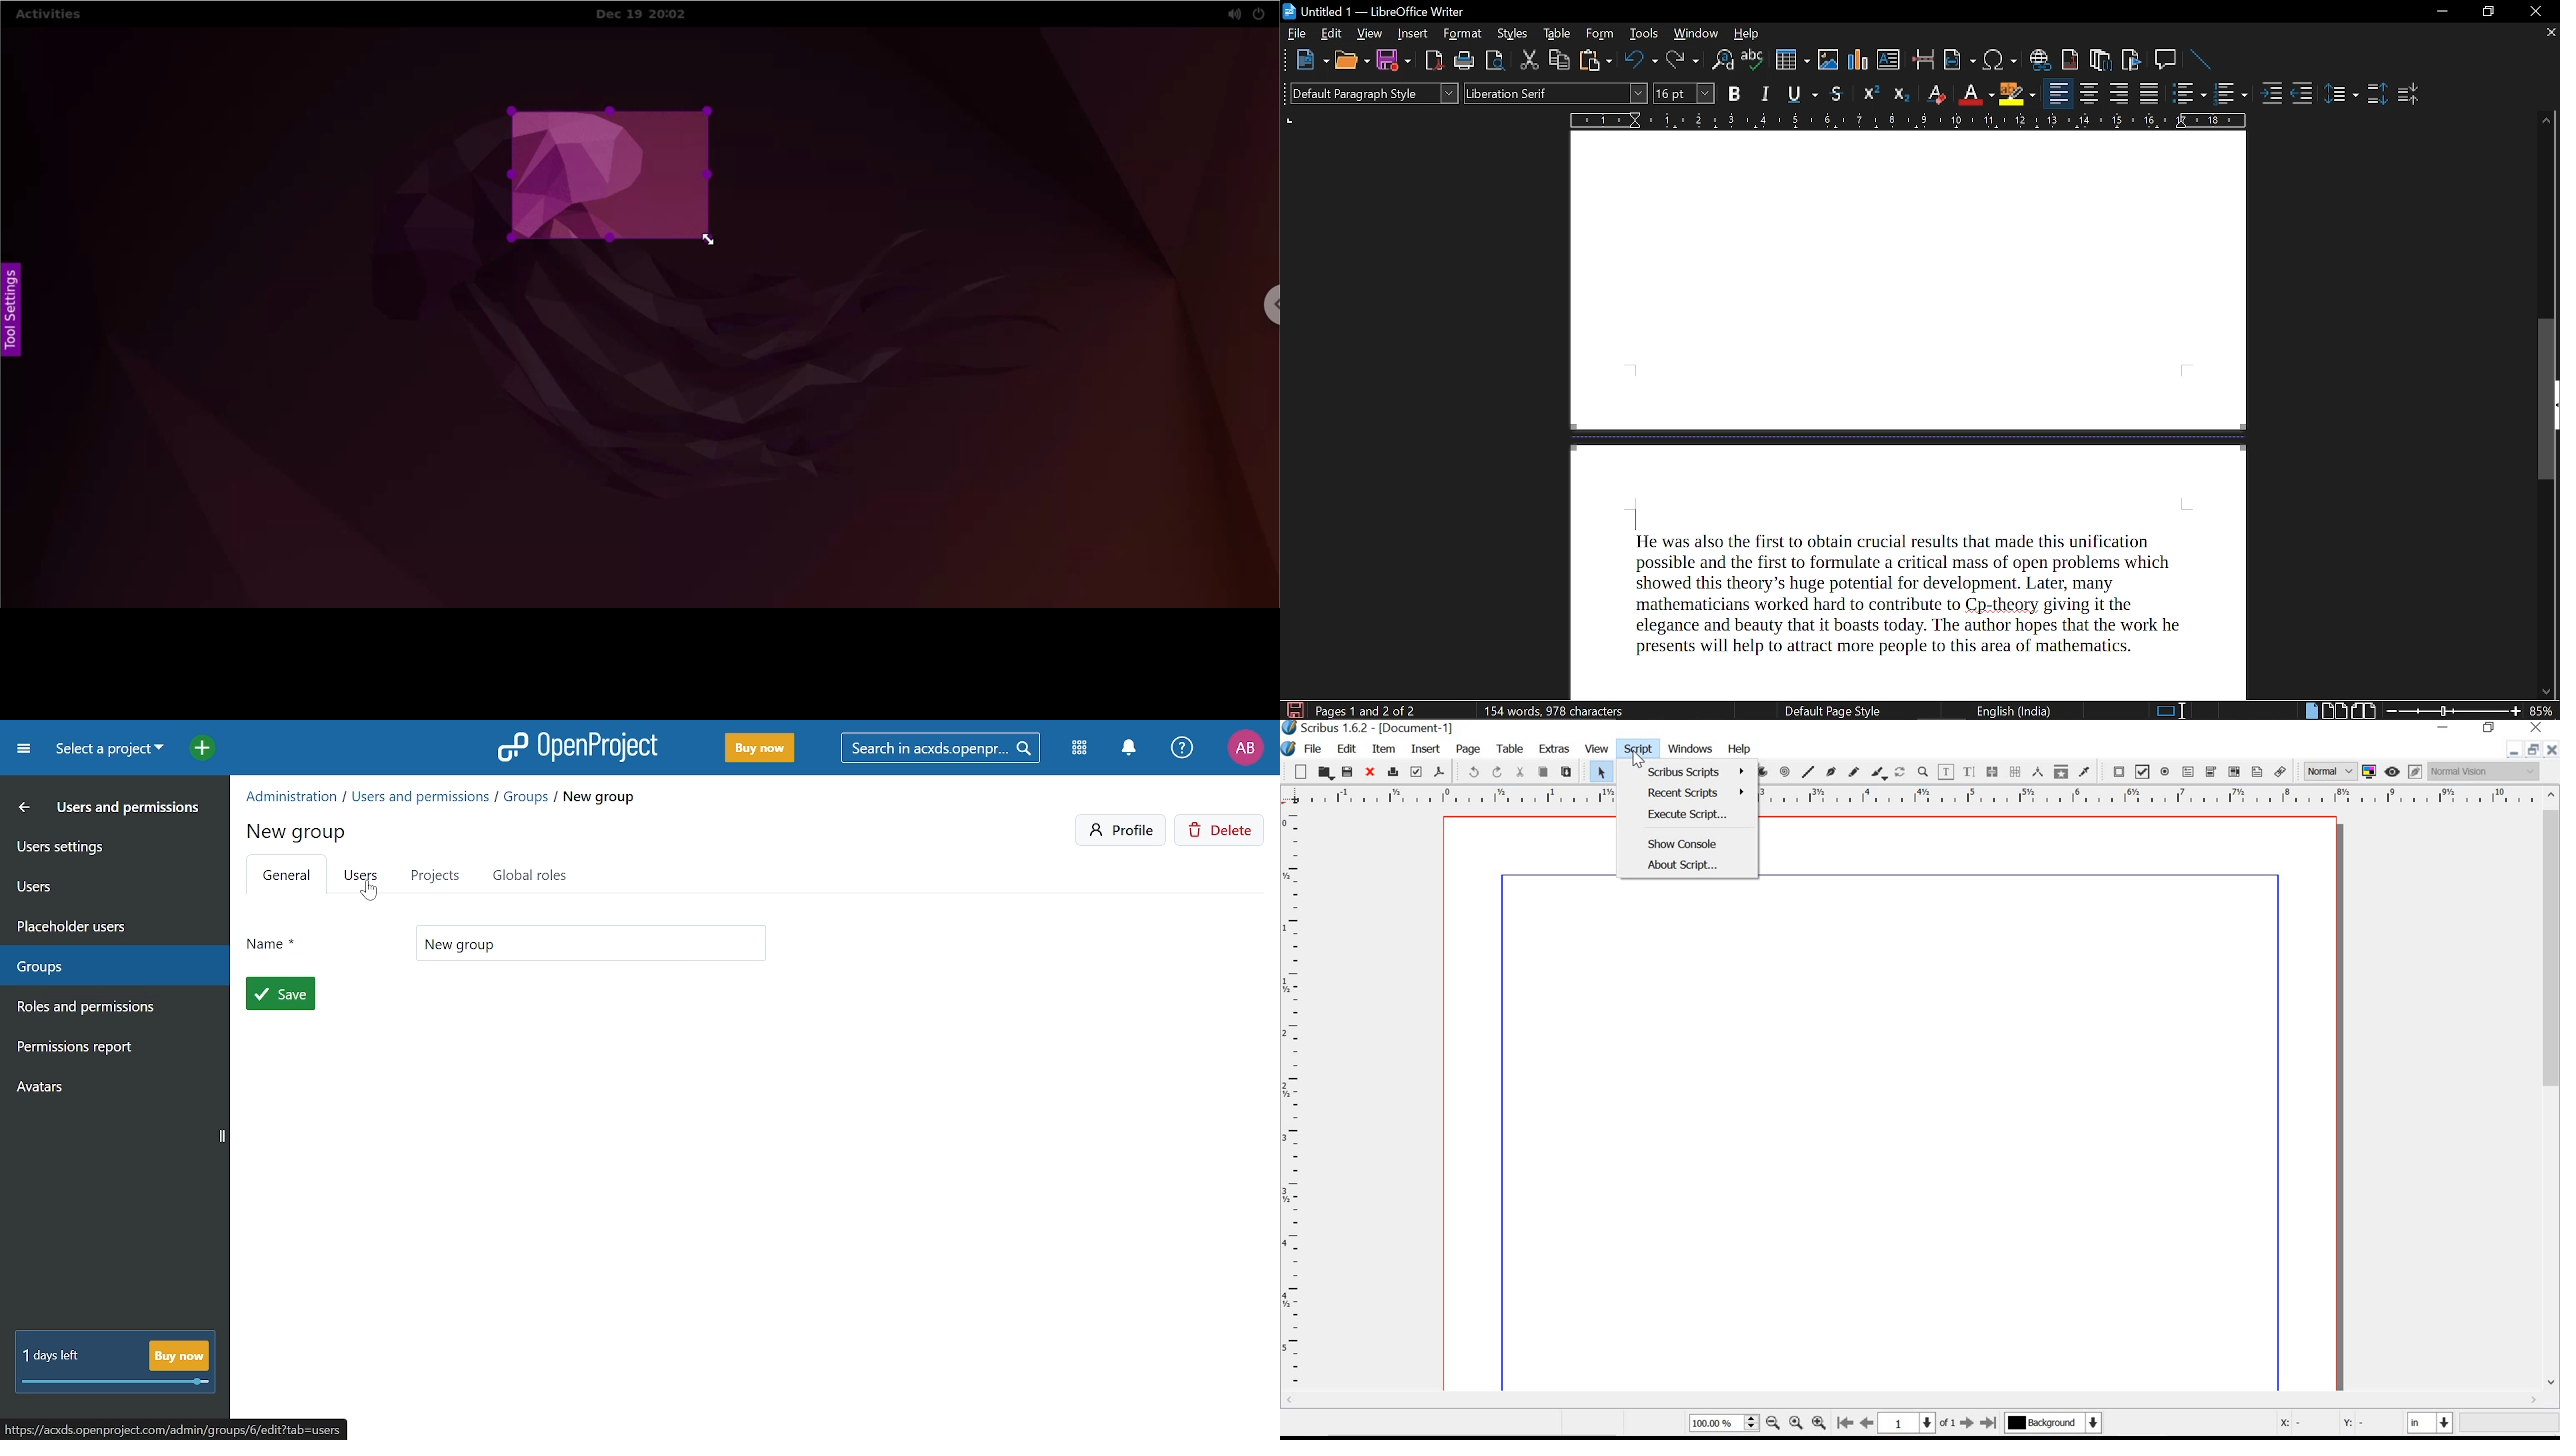 The width and height of the screenshot is (2576, 1456). Describe the element at coordinates (1599, 771) in the screenshot. I see `select item` at that location.